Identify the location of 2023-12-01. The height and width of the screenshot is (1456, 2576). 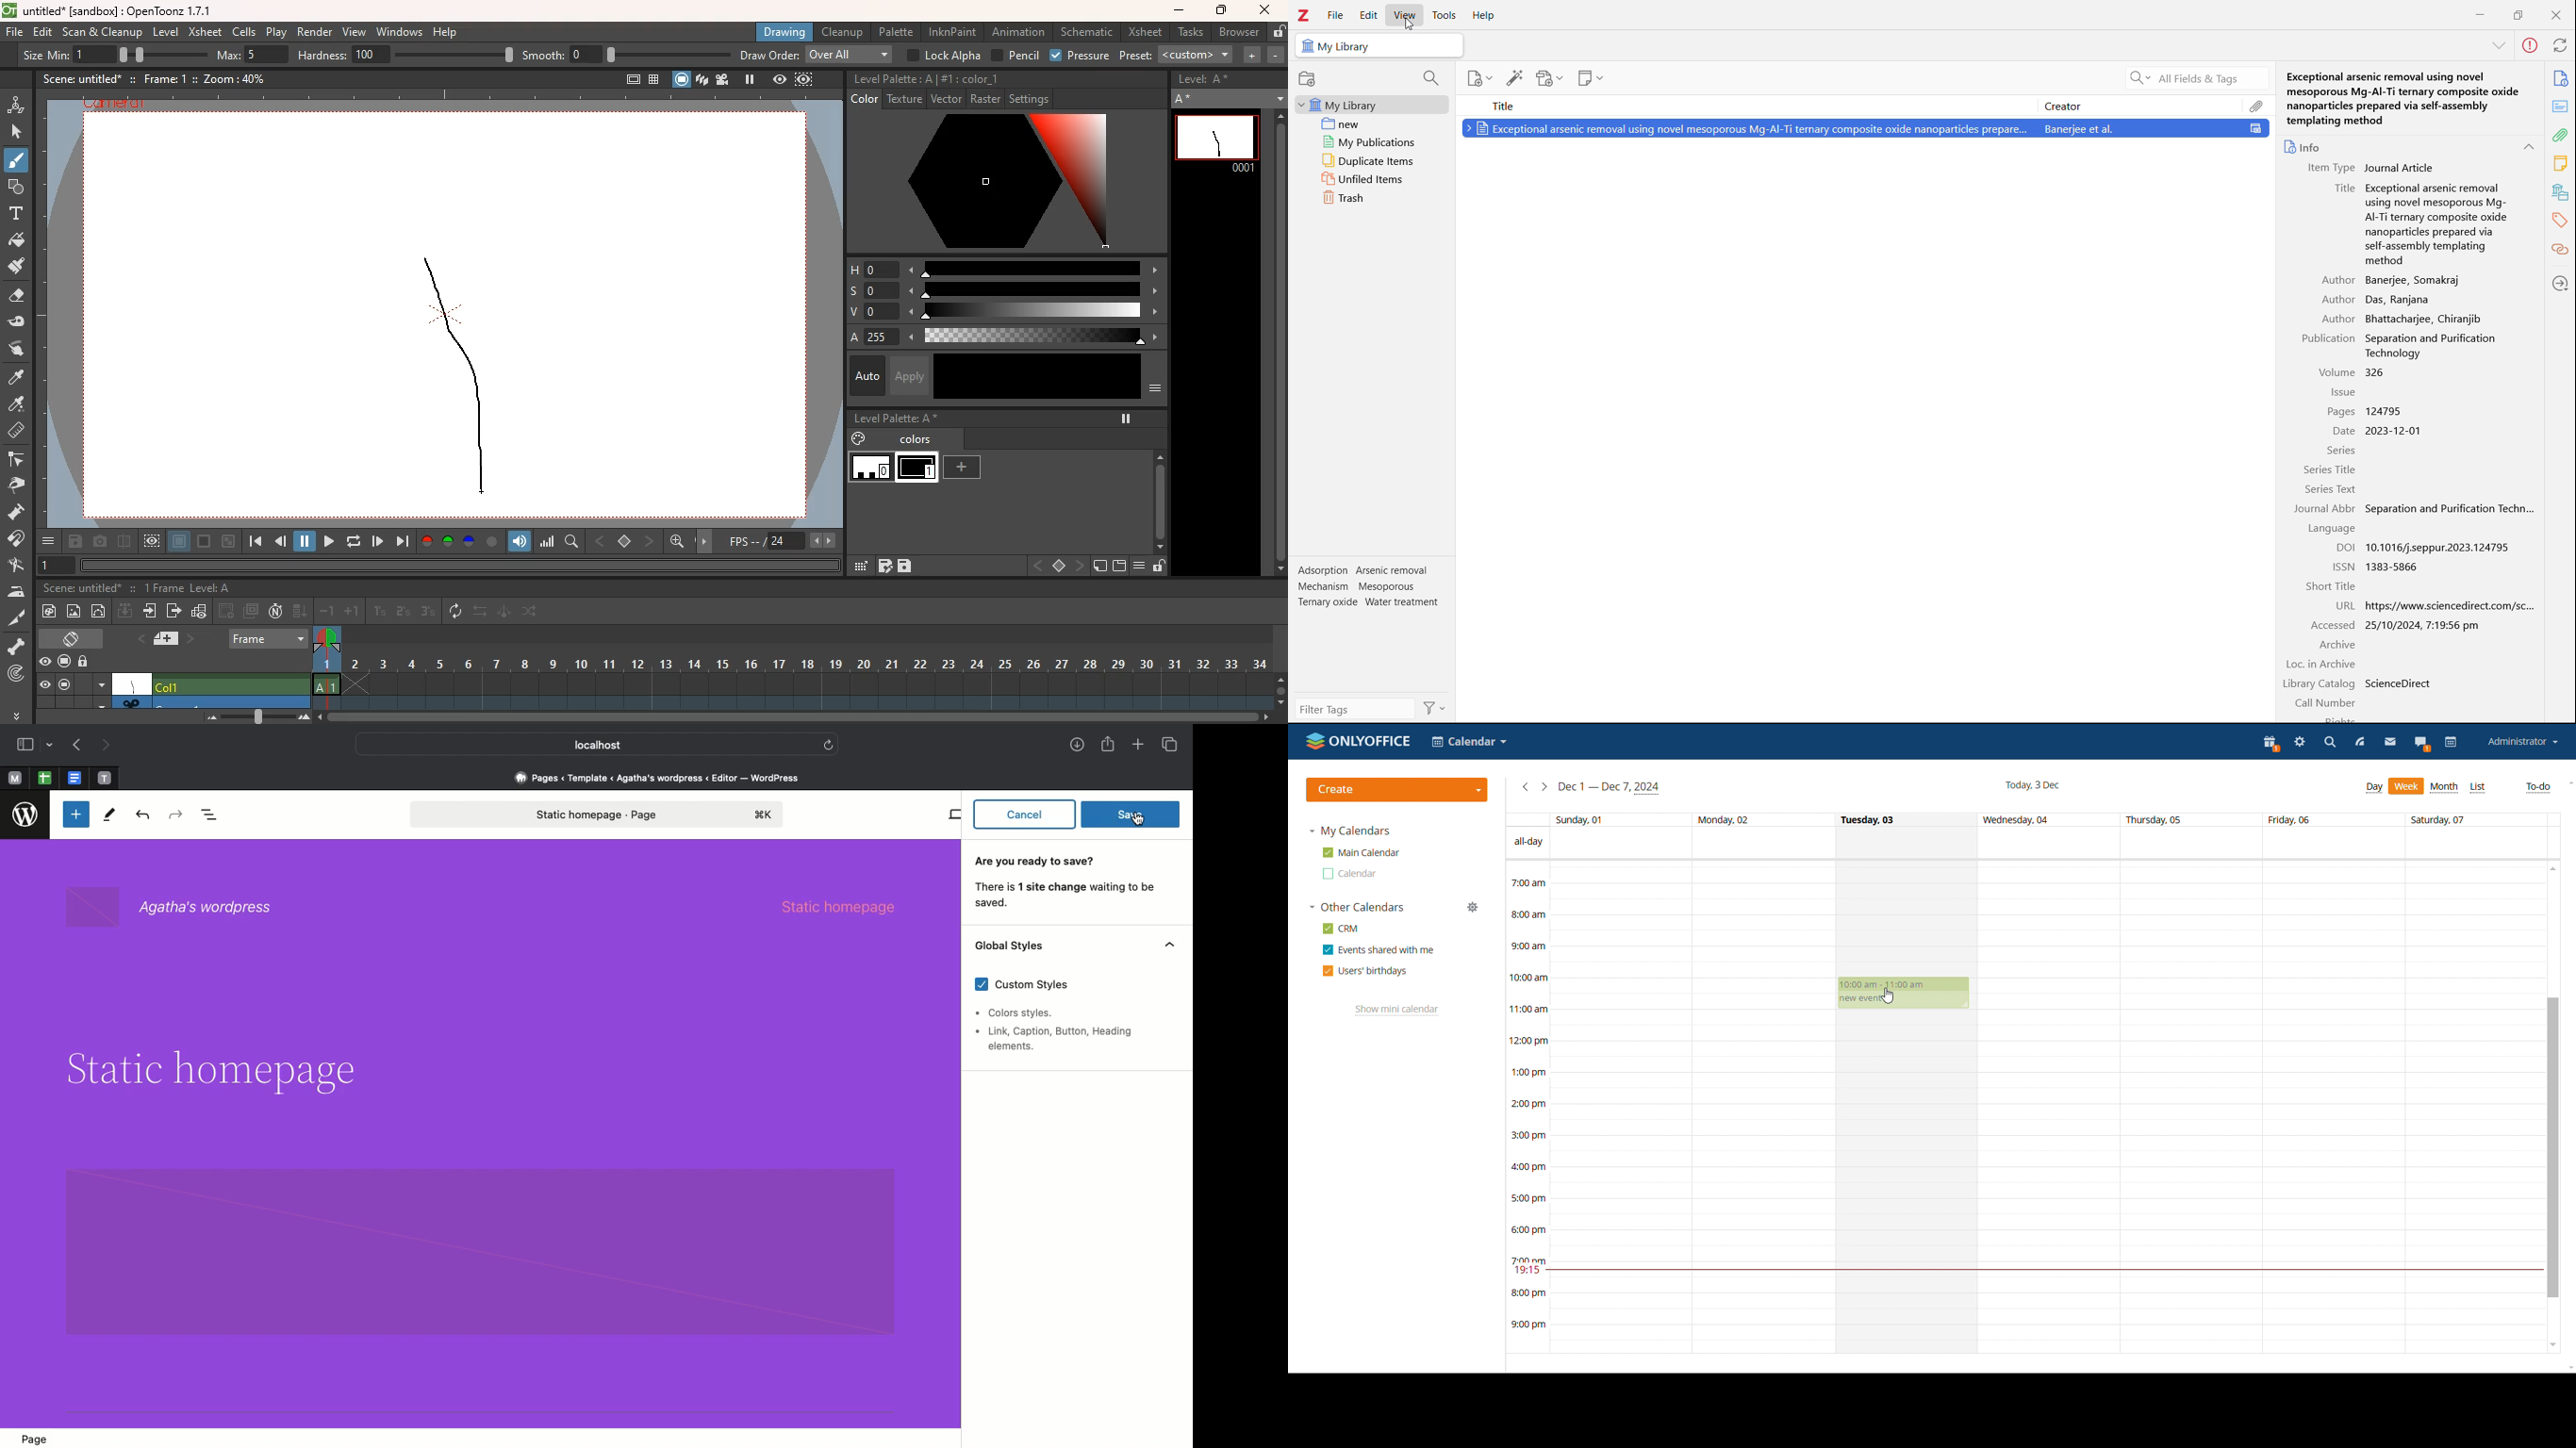
(2400, 430).